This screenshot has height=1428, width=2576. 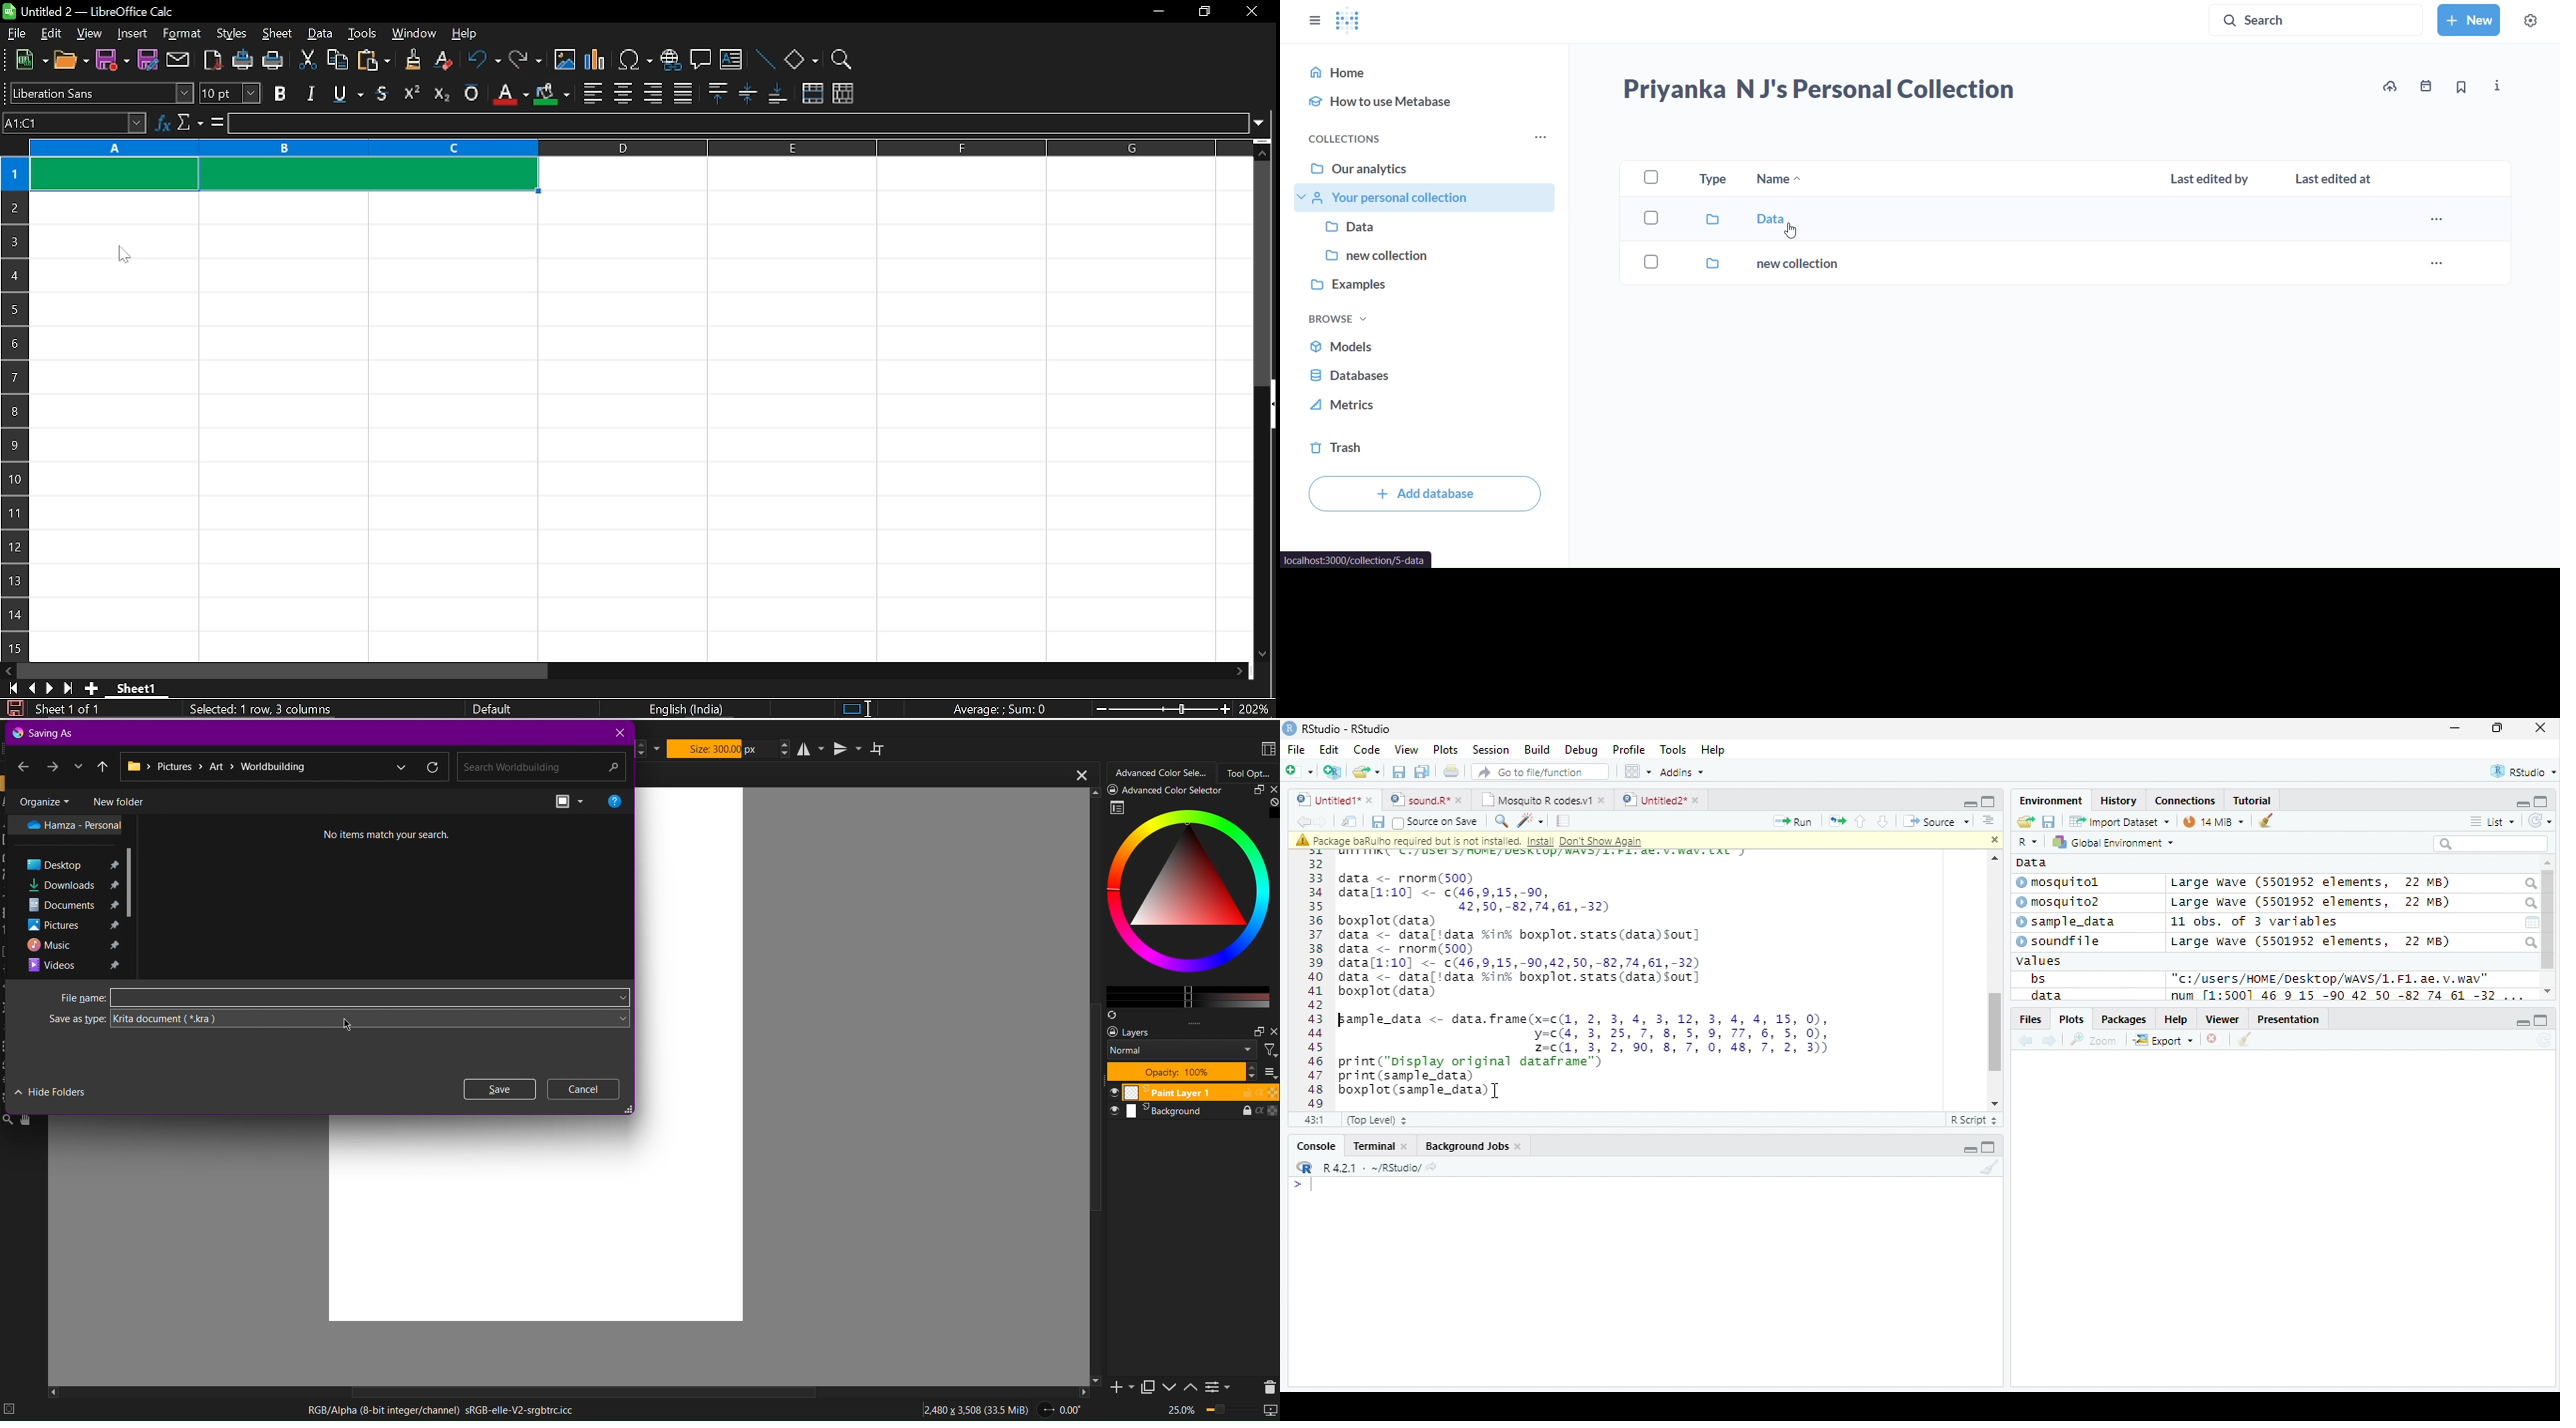 I want to click on eraser, so click(x=441, y=61).